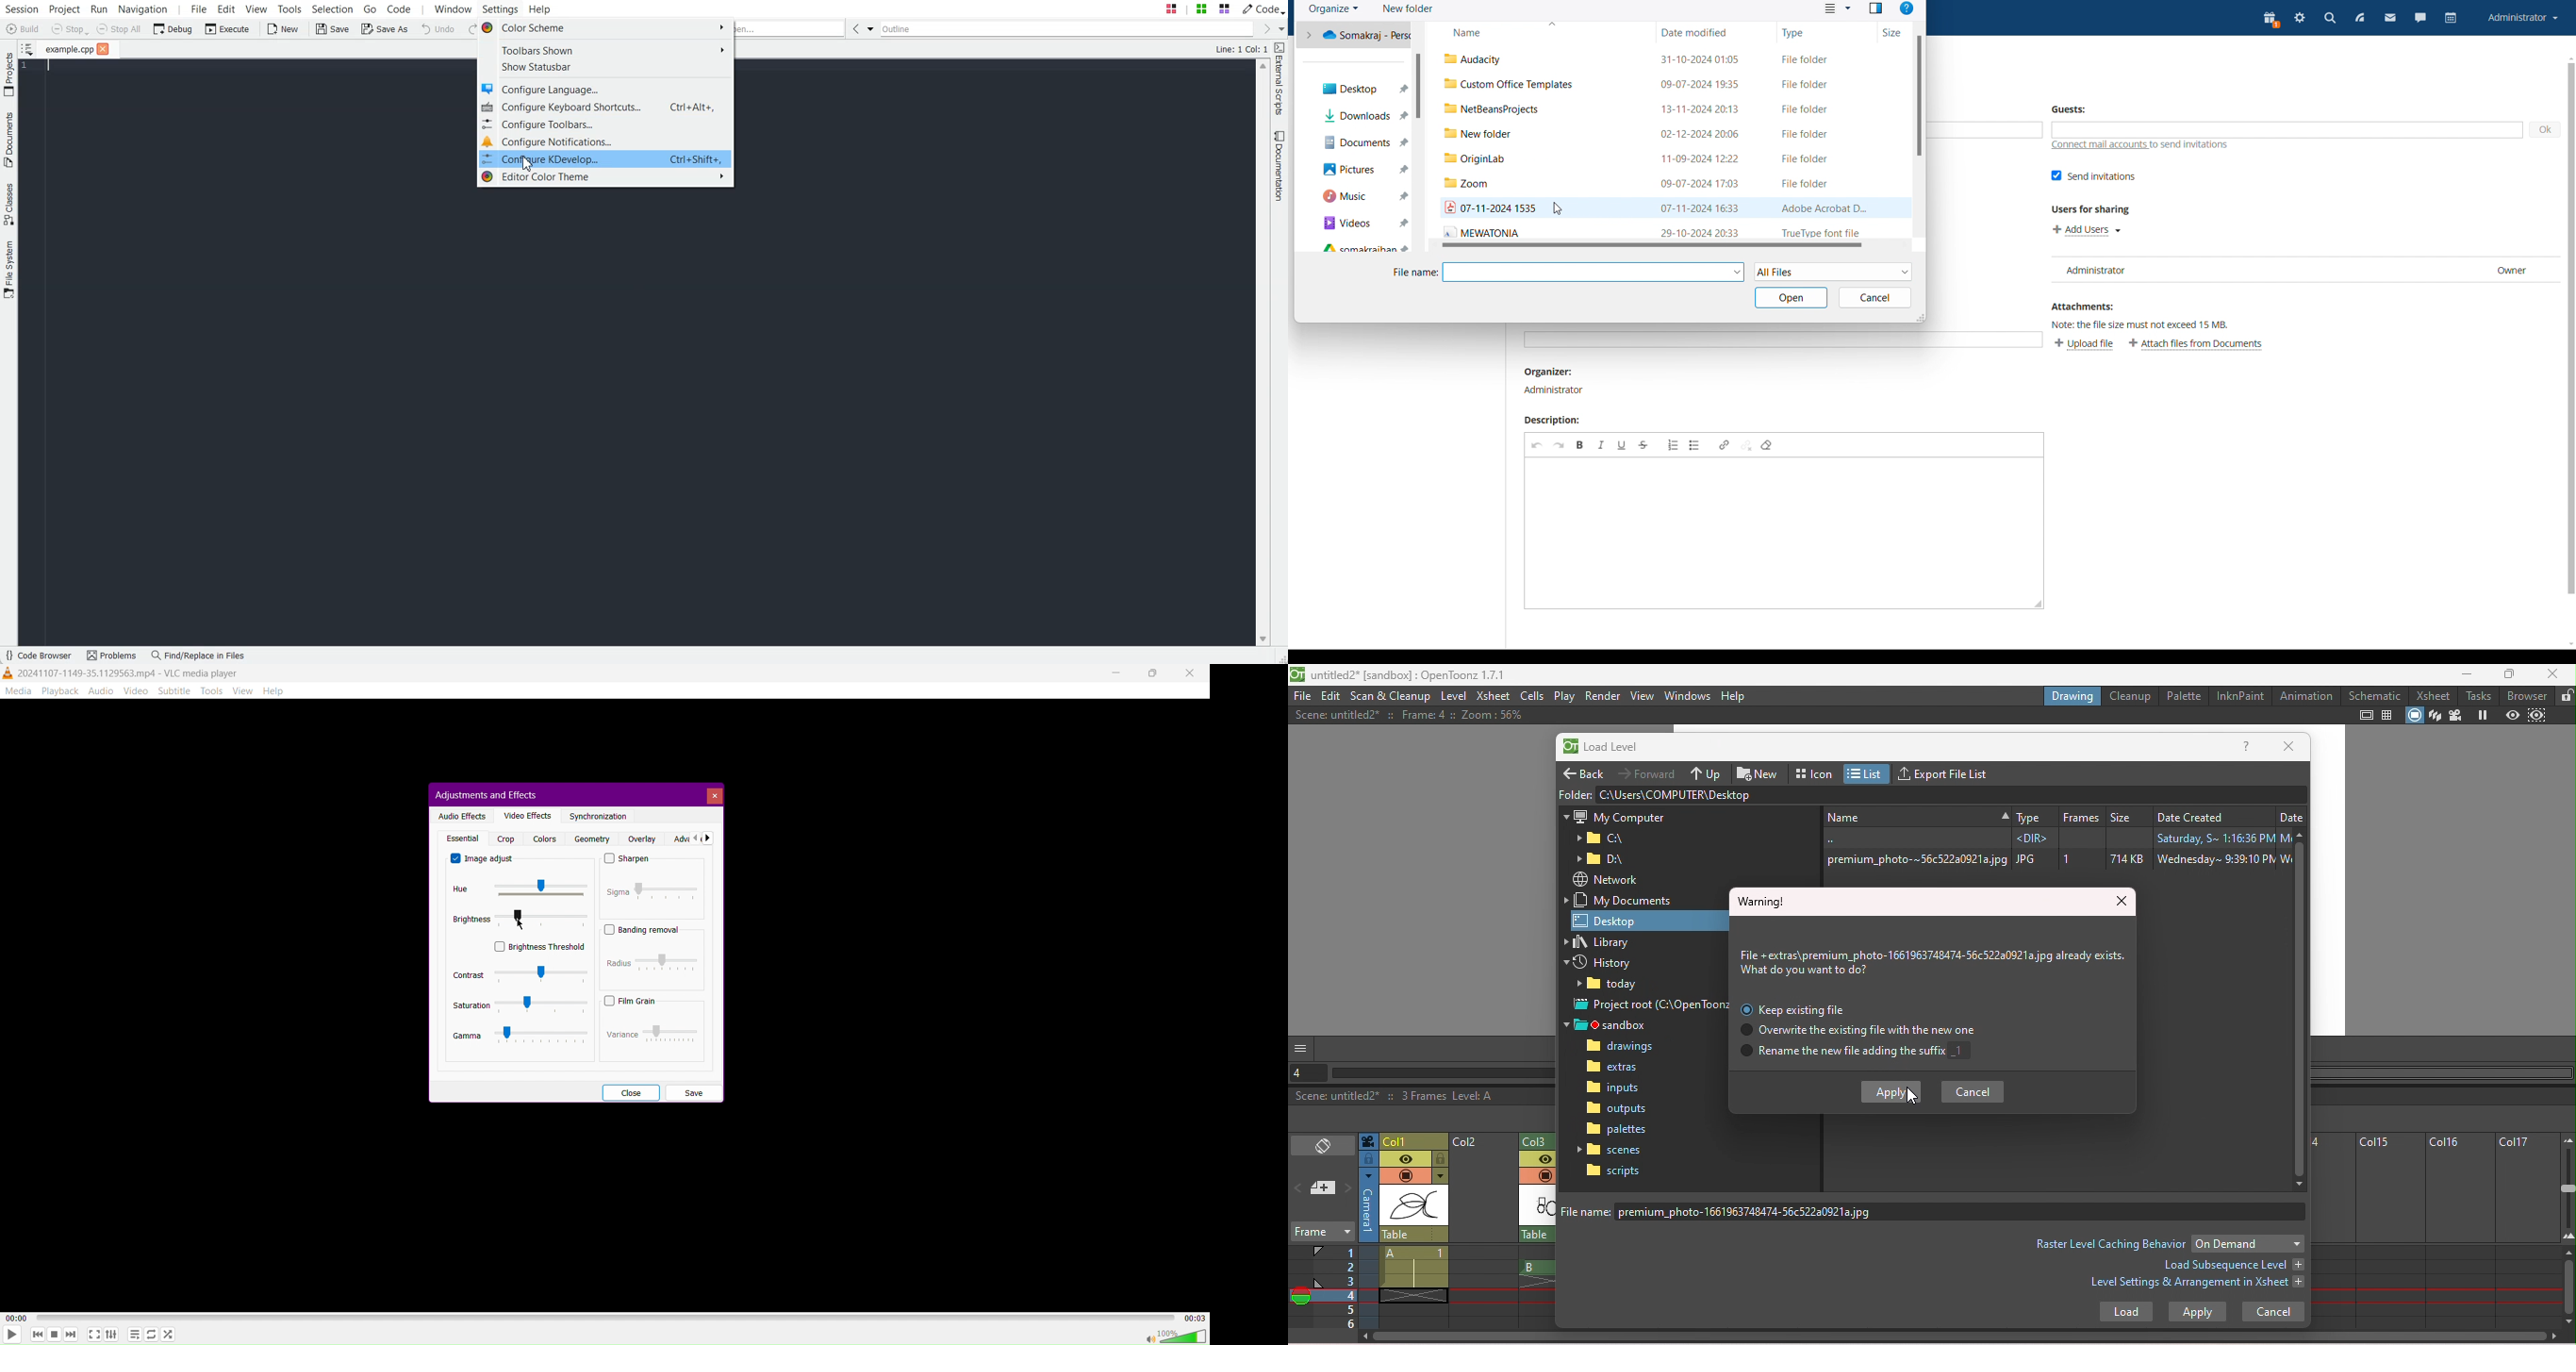  What do you see at coordinates (71, 1336) in the screenshot?
I see `Skip Forward` at bounding box center [71, 1336].